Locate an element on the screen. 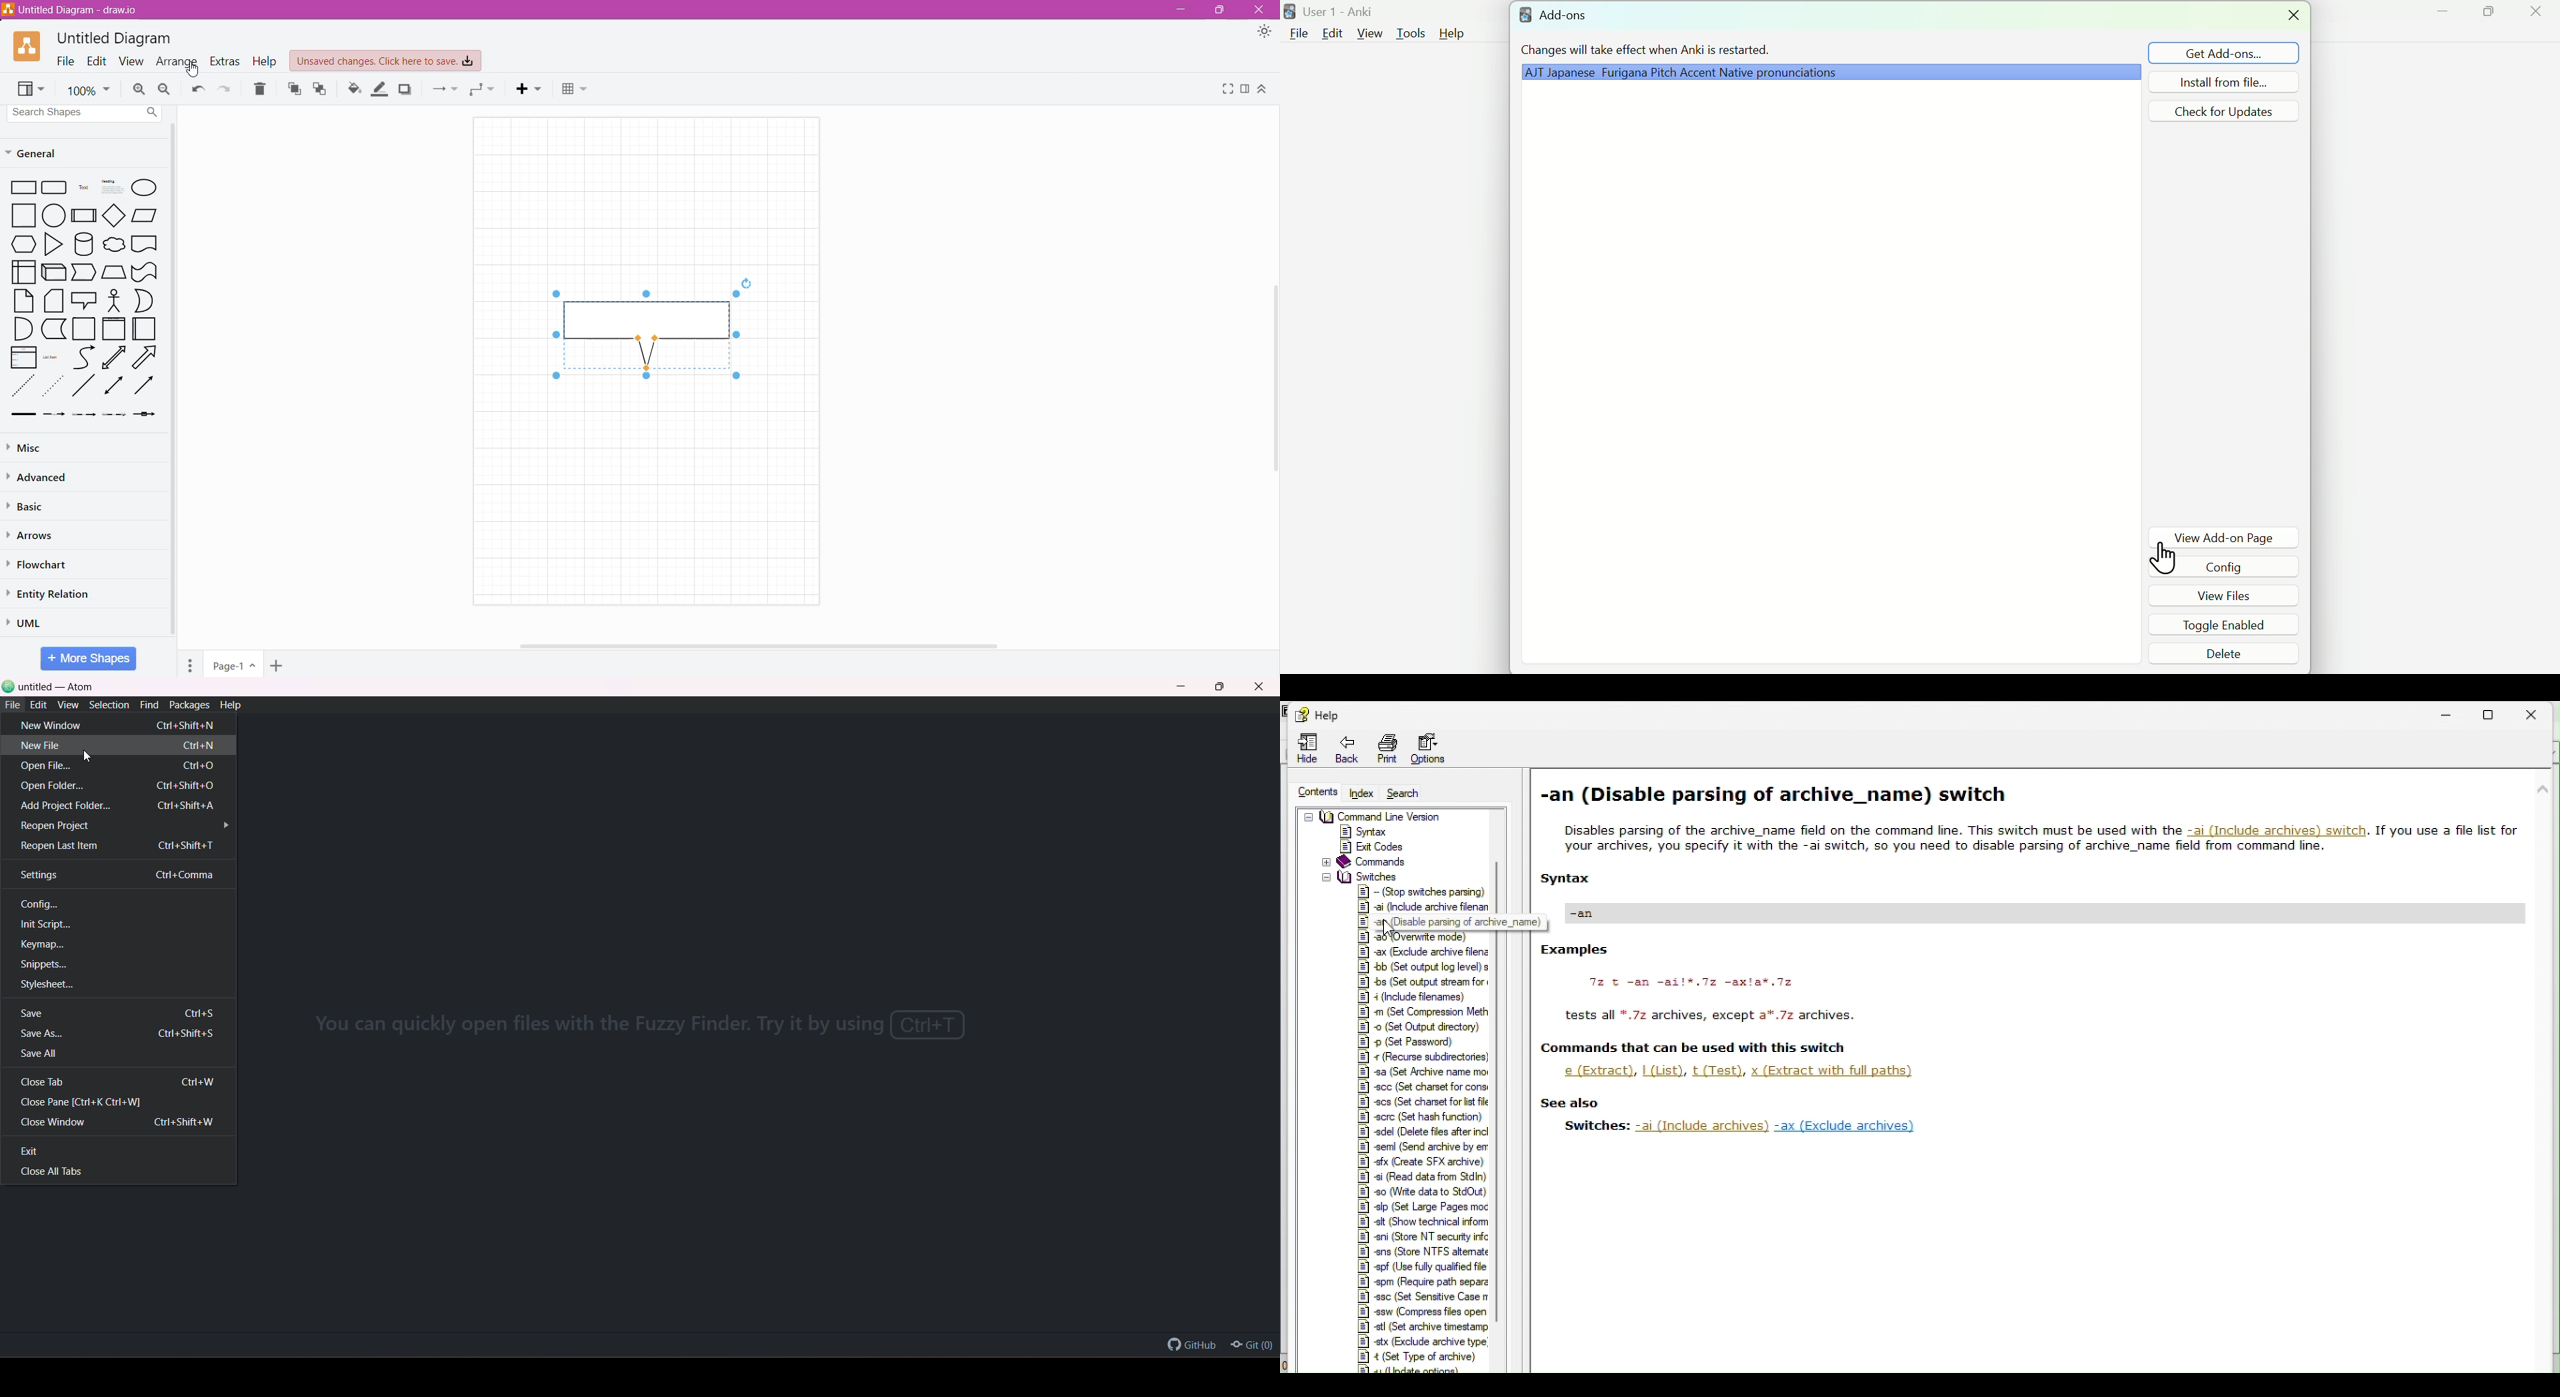 Image resolution: width=2576 pixels, height=1400 pixels. 1&8] bb (Set output log level) s is located at coordinates (1425, 967).